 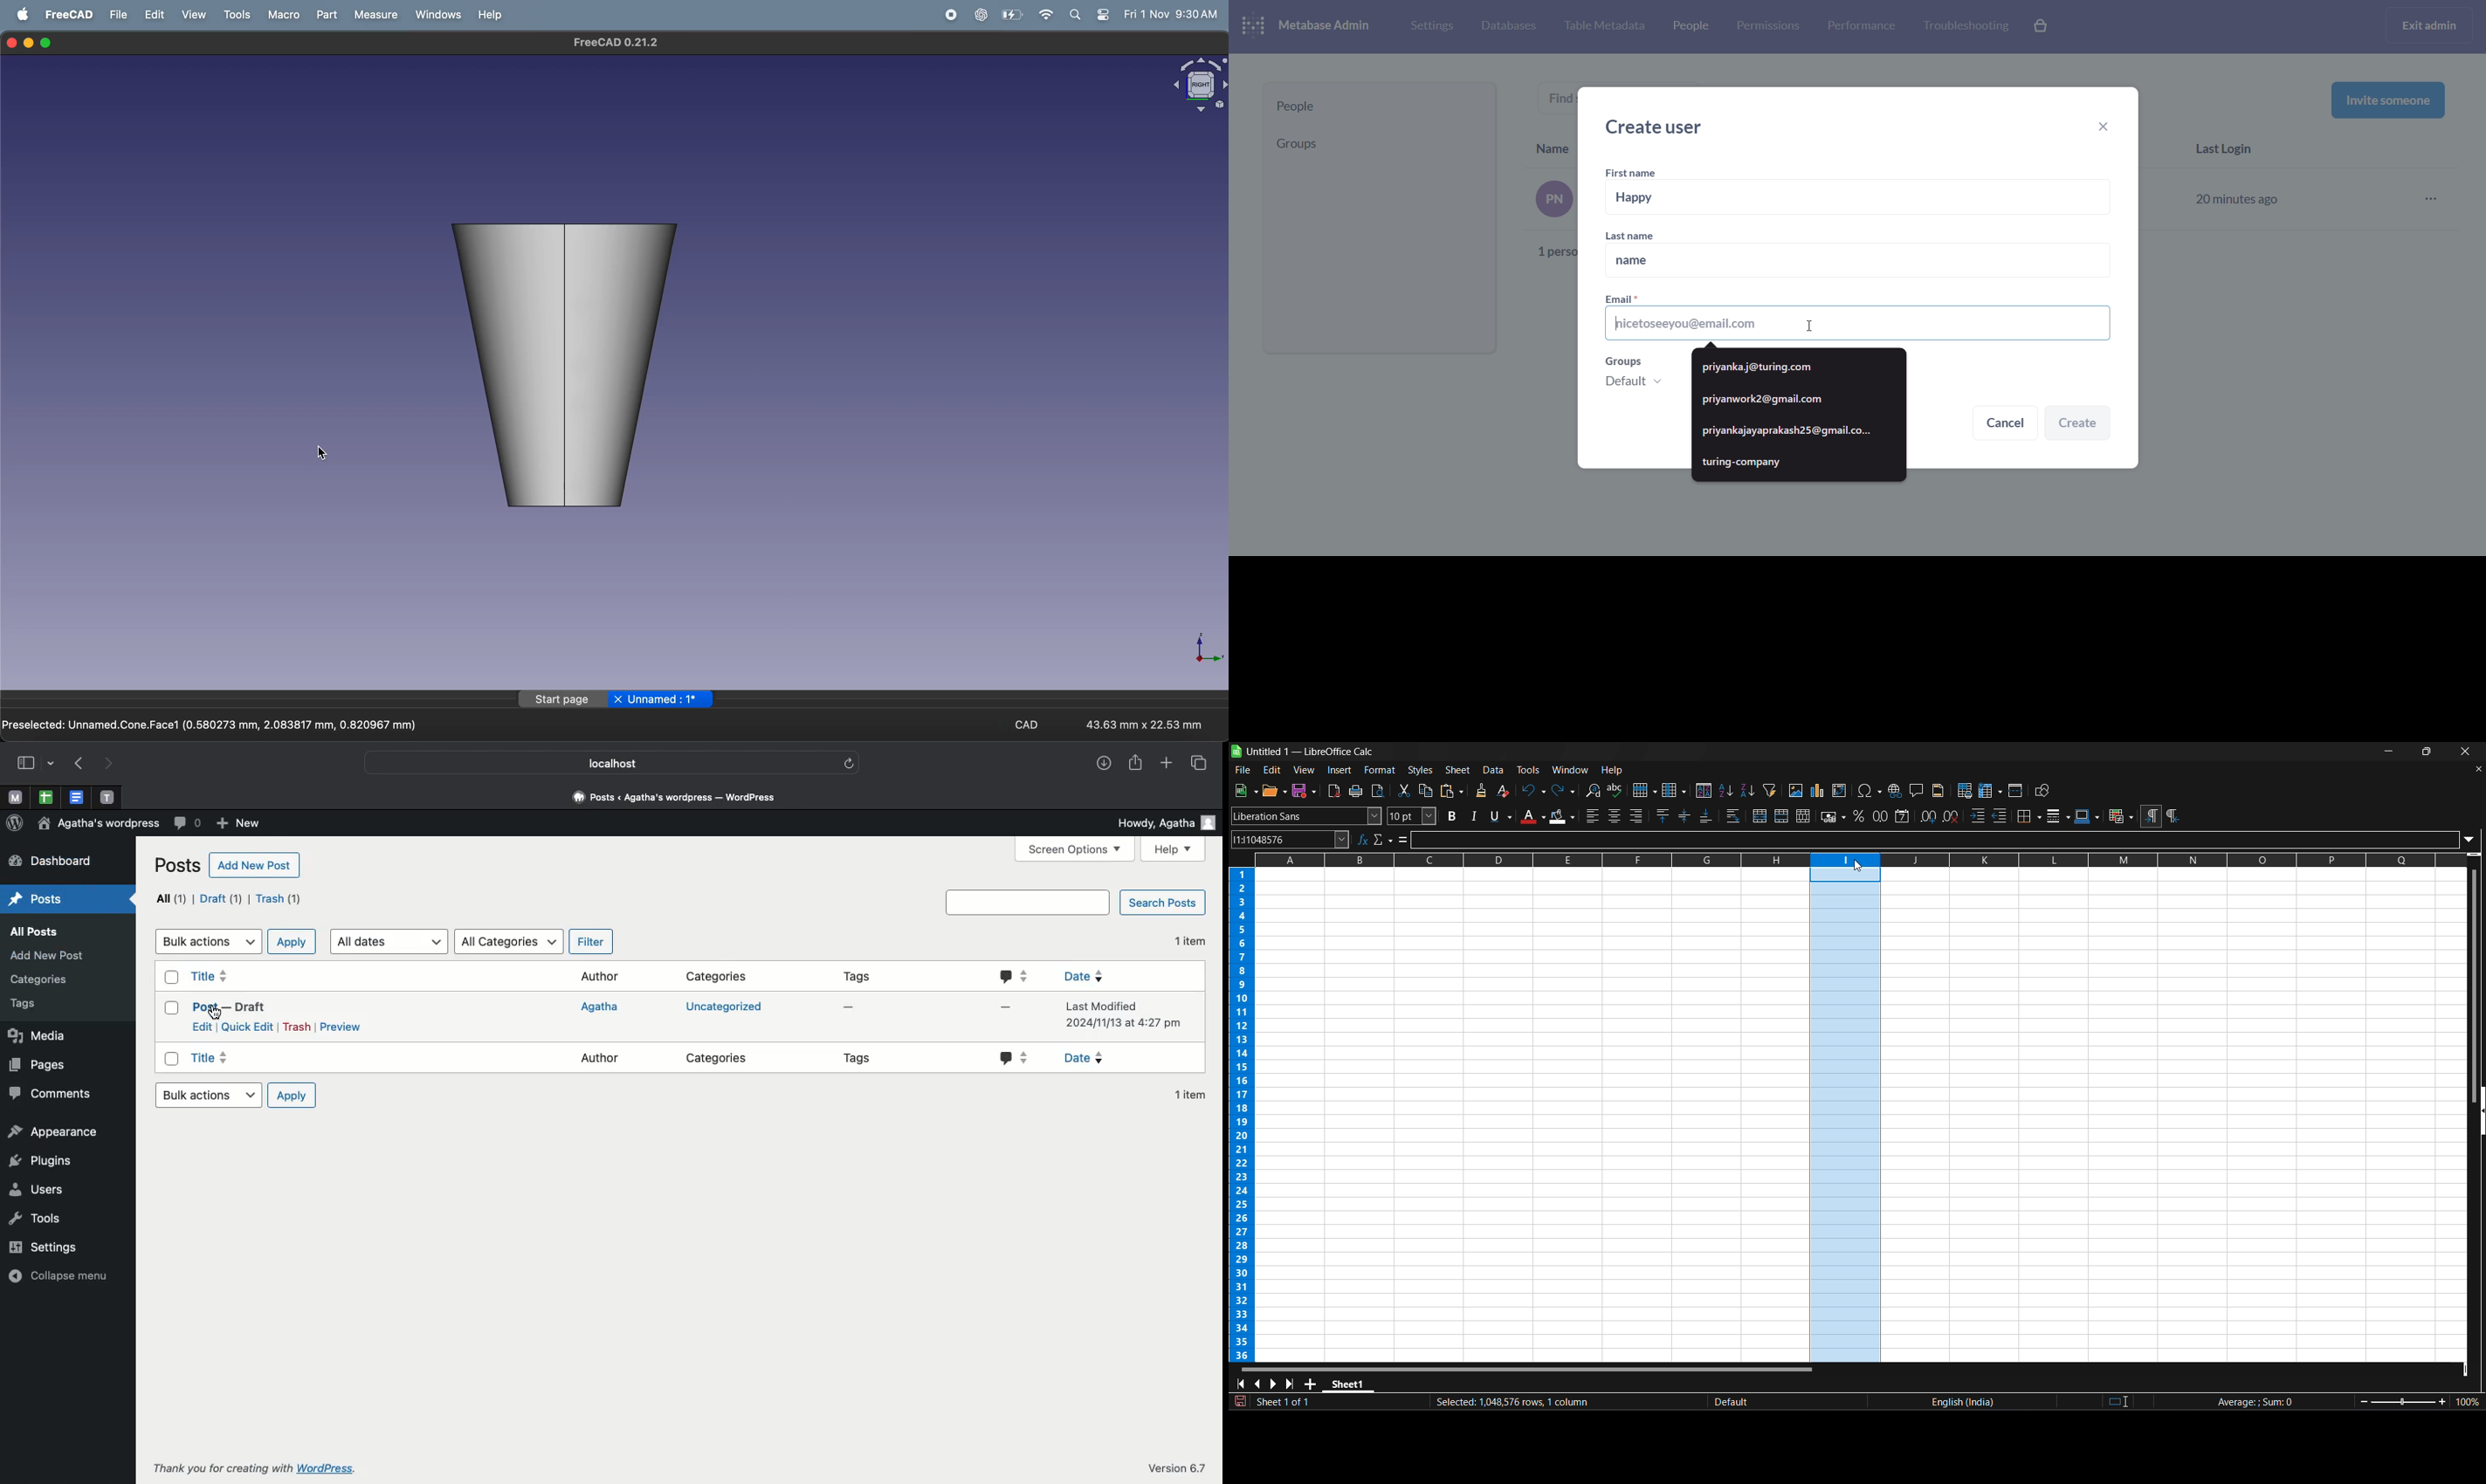 What do you see at coordinates (1458, 1404) in the screenshot?
I see `Document has been modified. CLick to save the document.` at bounding box center [1458, 1404].